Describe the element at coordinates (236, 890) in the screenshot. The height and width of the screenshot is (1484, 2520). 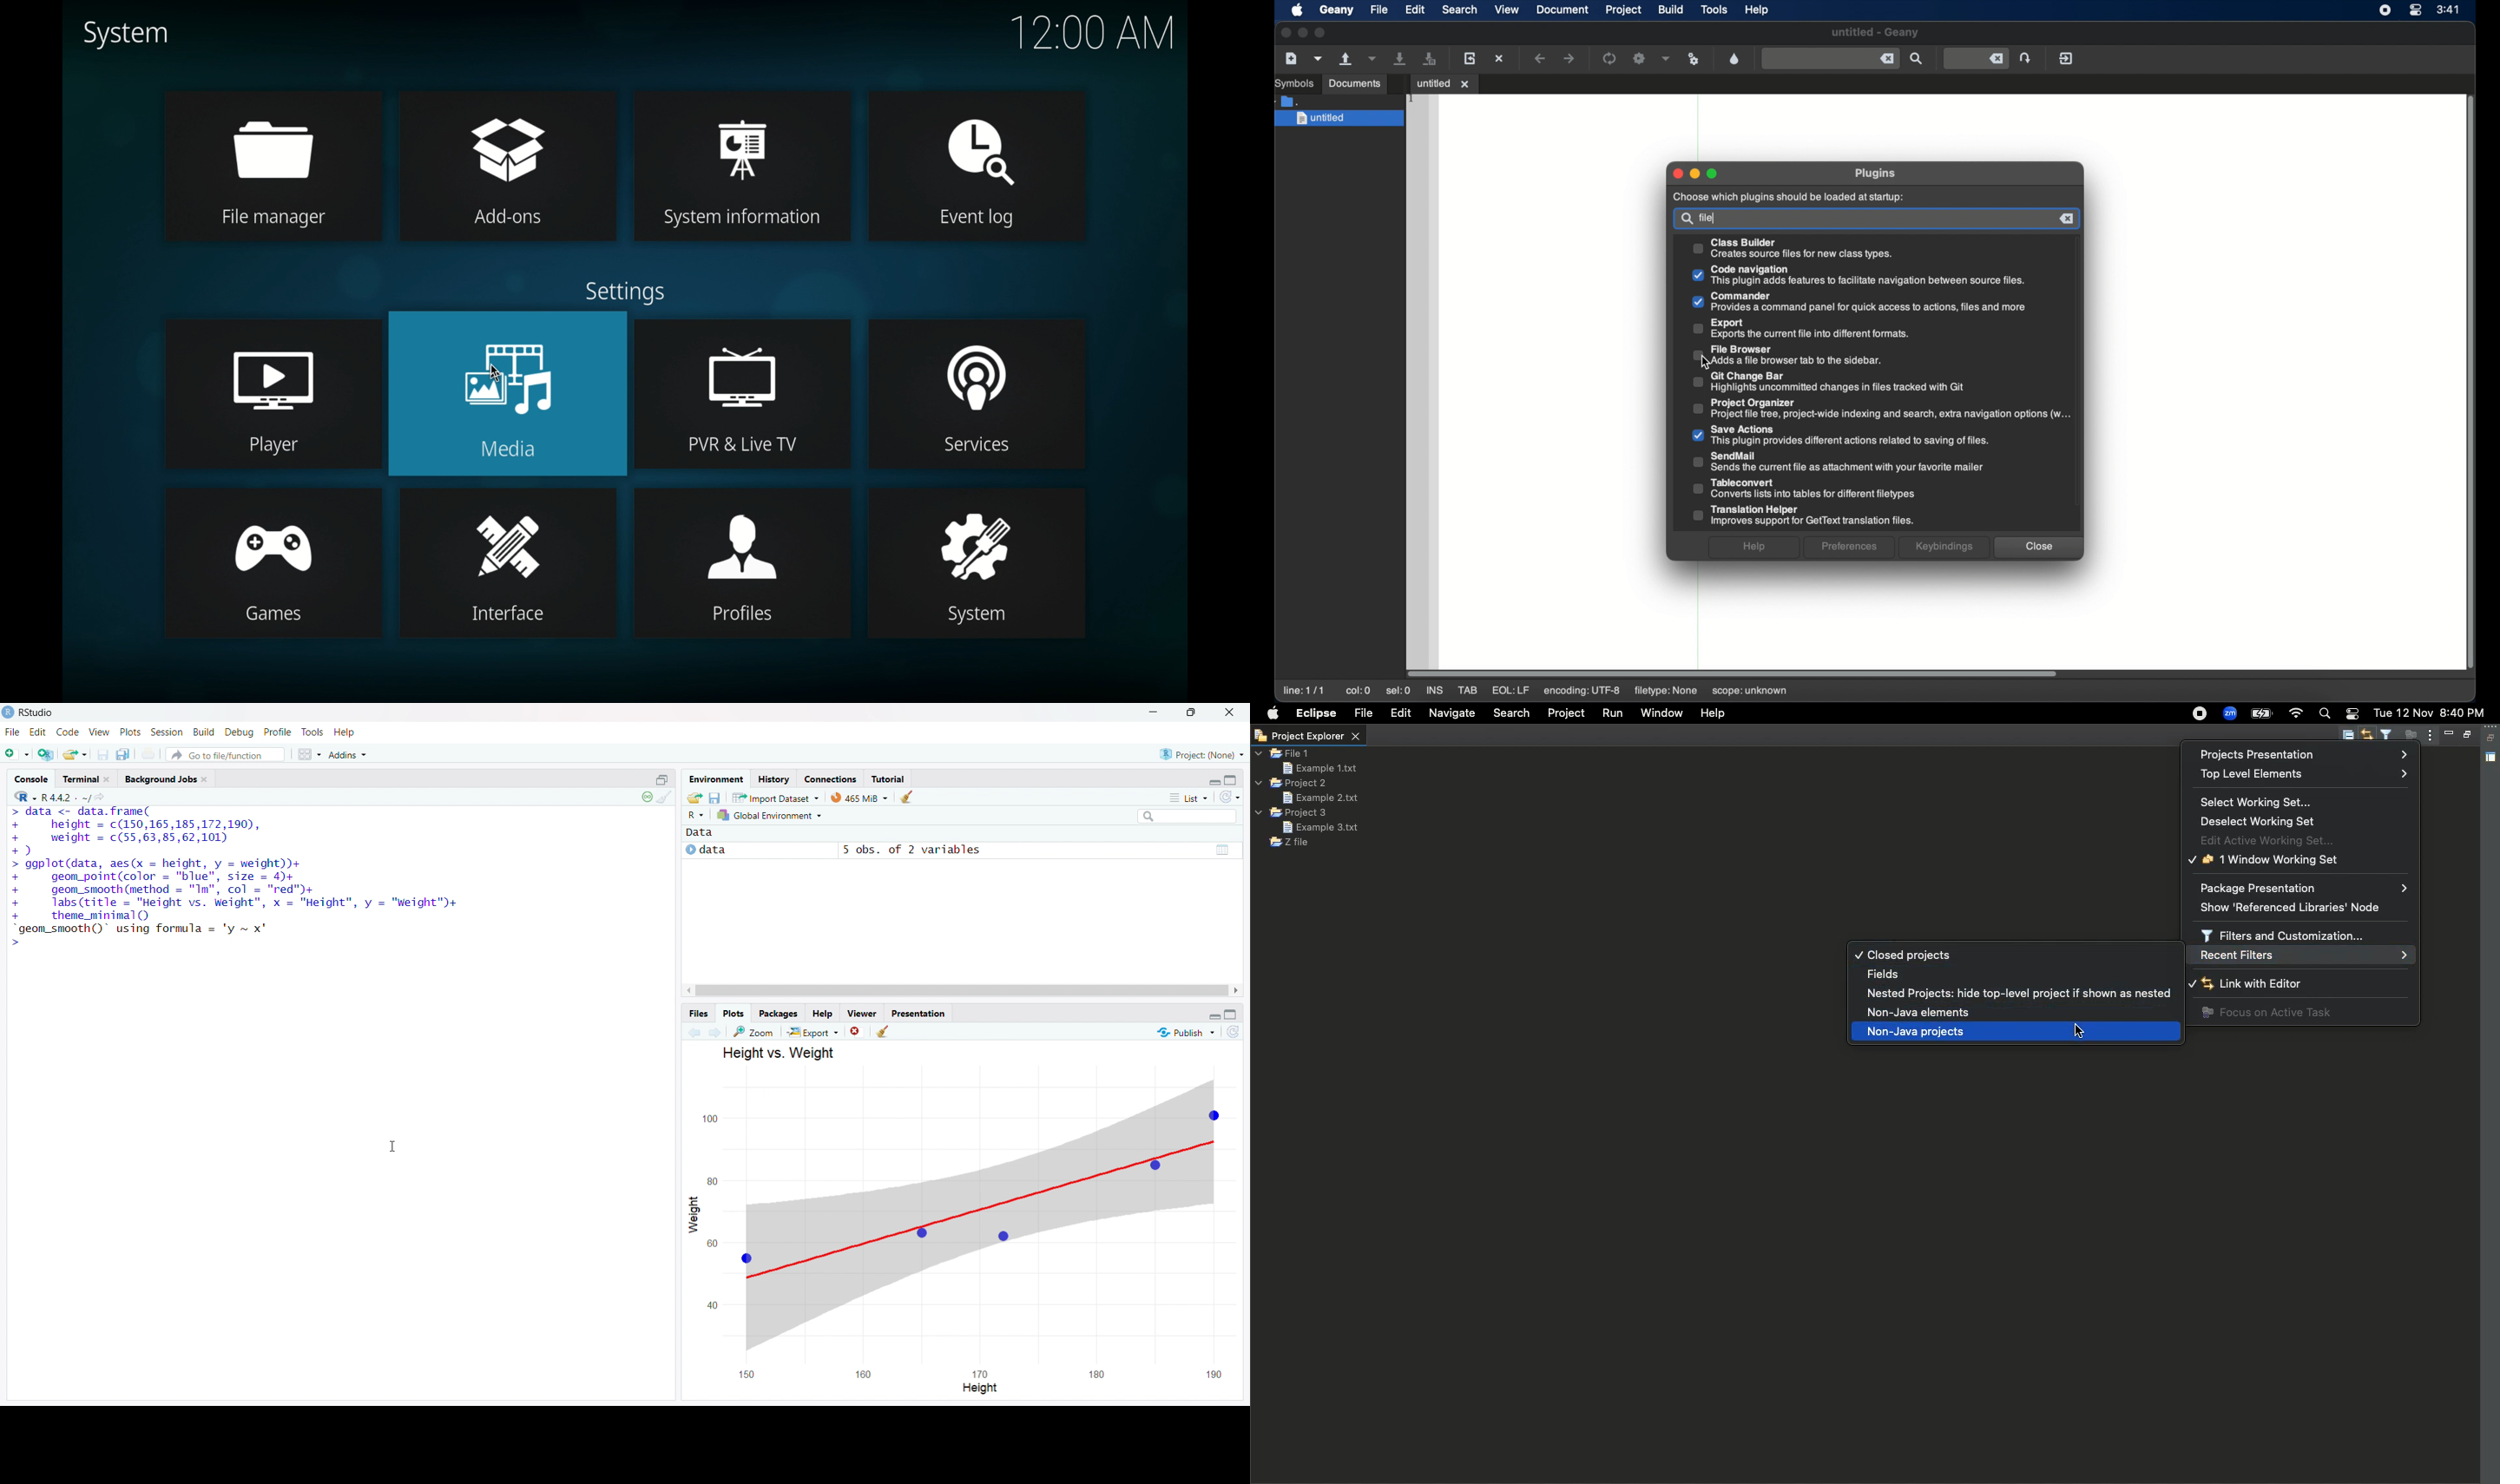
I see `> ggplot(data, aes(x = height, y = weight))+ + geom_point(color — "HI", size = 4)+ + geom_smooth (method = "In", col — '[E")+ + Tabs(title = "Height vs. Weight", x = "Height", y = "Weight")+ + theme_minimal()` at that location.